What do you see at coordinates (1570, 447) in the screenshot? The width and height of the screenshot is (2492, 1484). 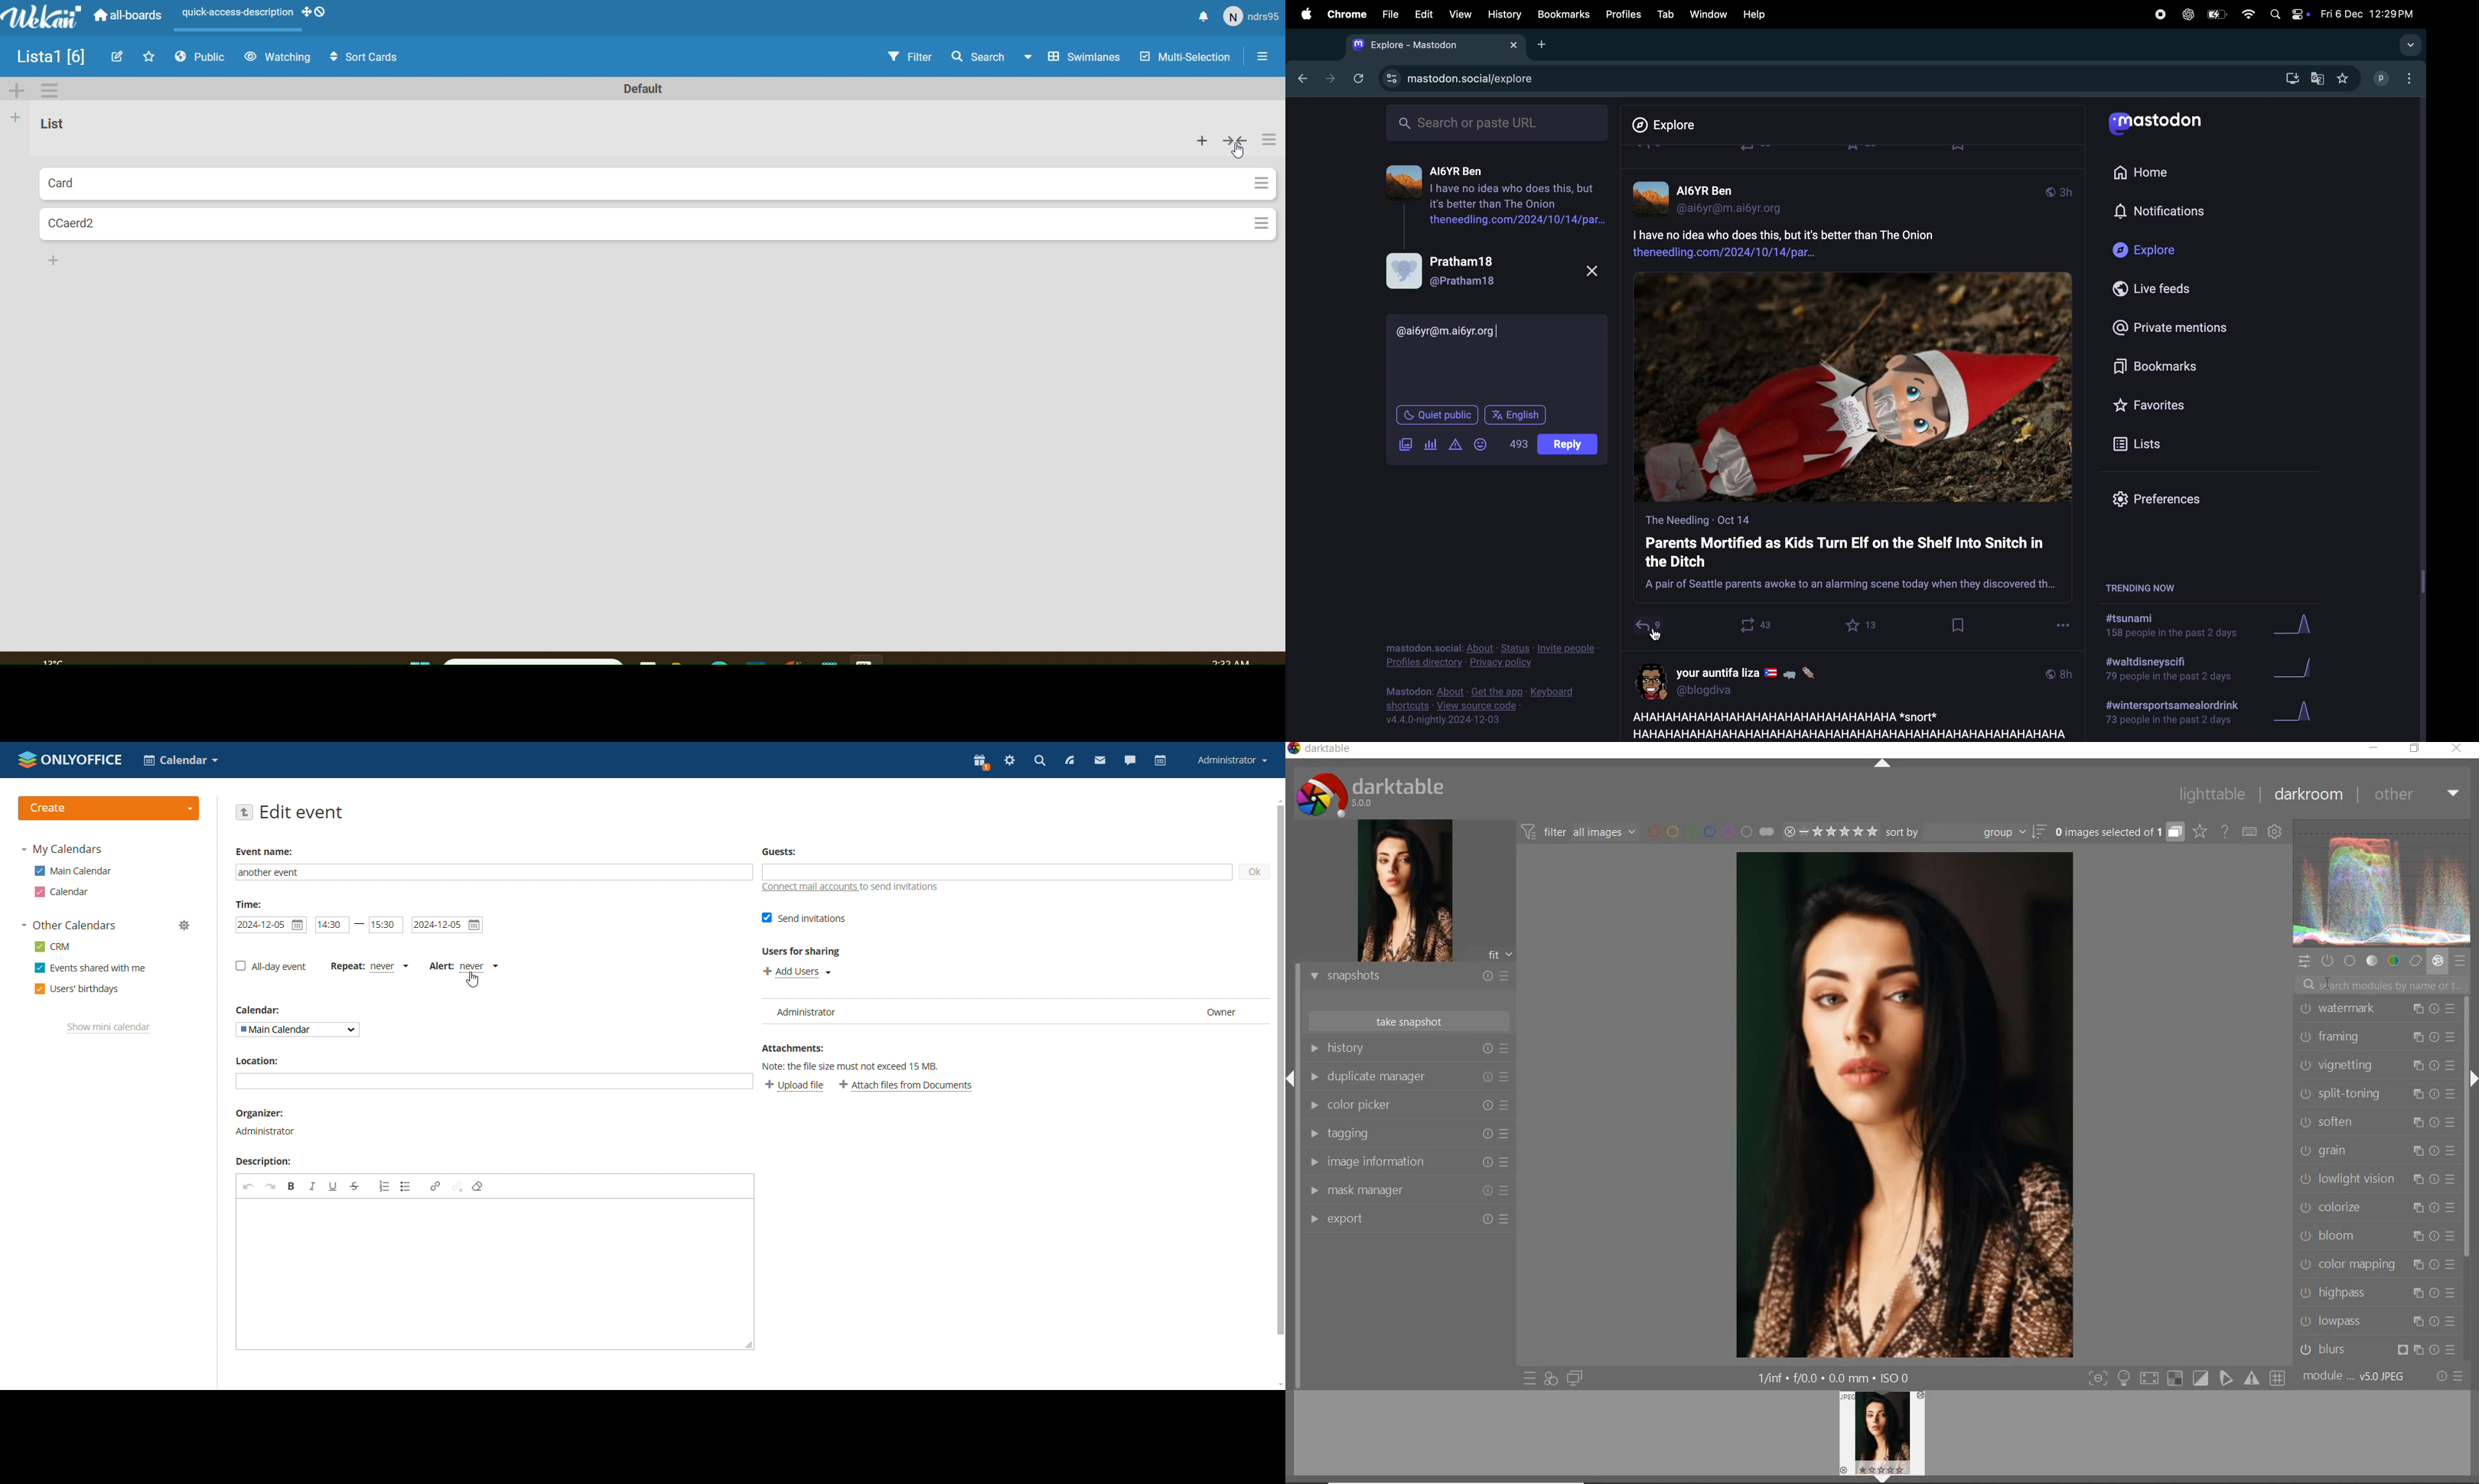 I see `Post` at bounding box center [1570, 447].